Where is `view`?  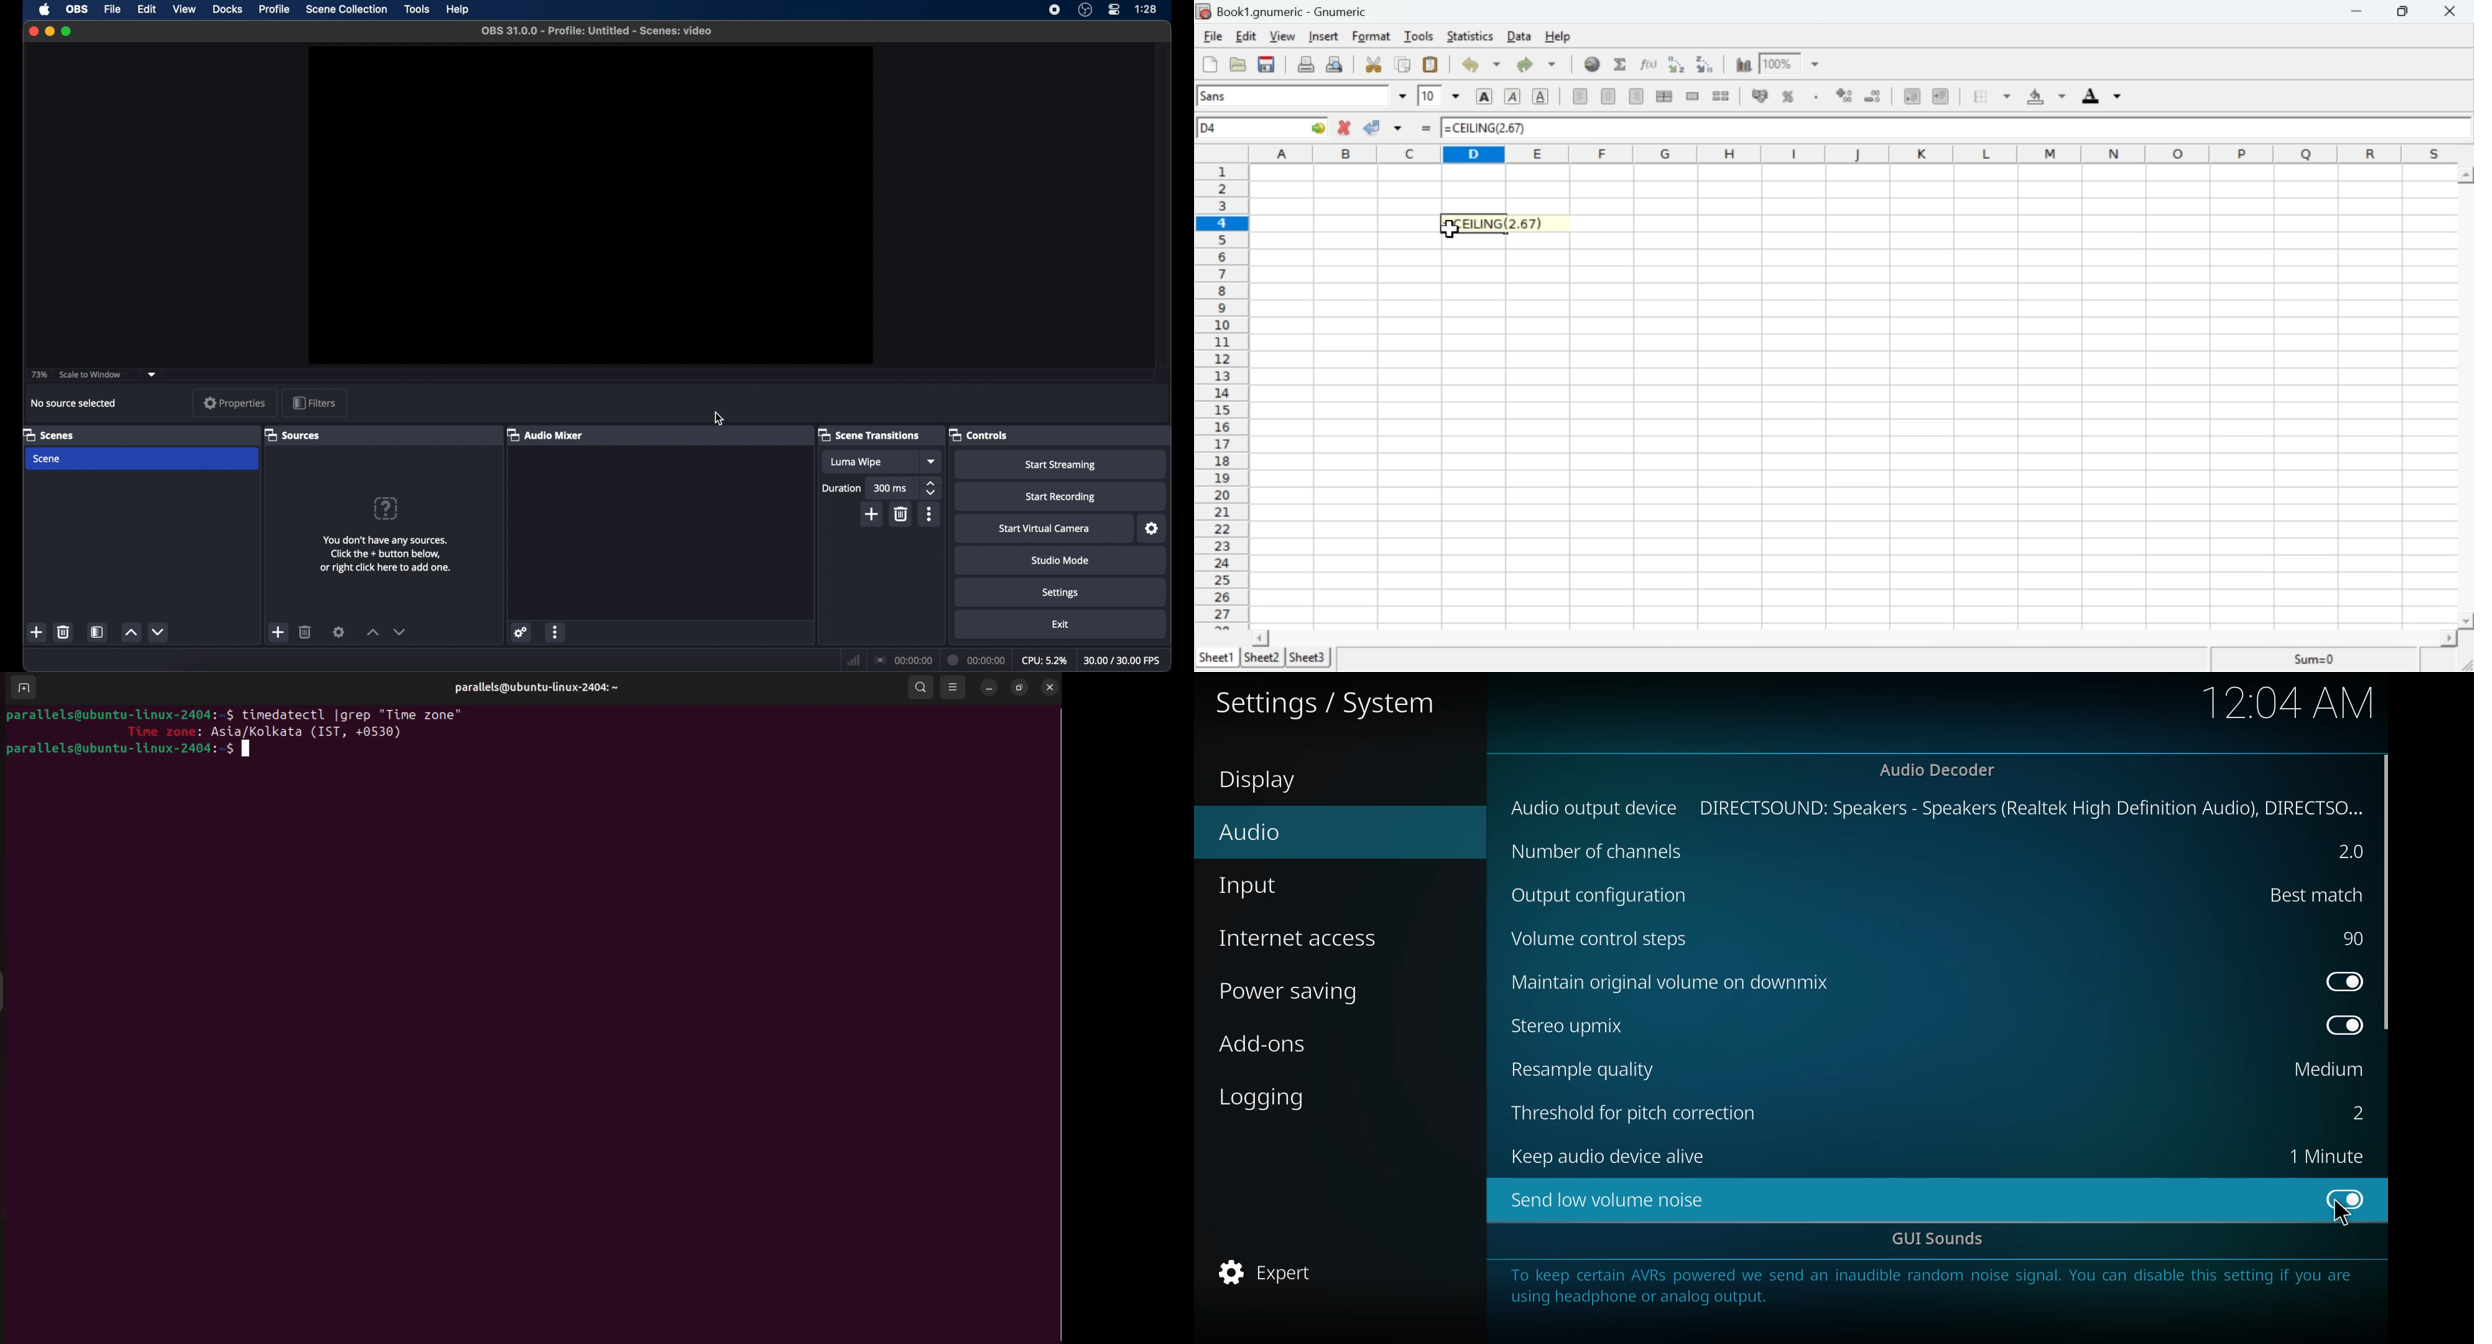 view is located at coordinates (184, 10).